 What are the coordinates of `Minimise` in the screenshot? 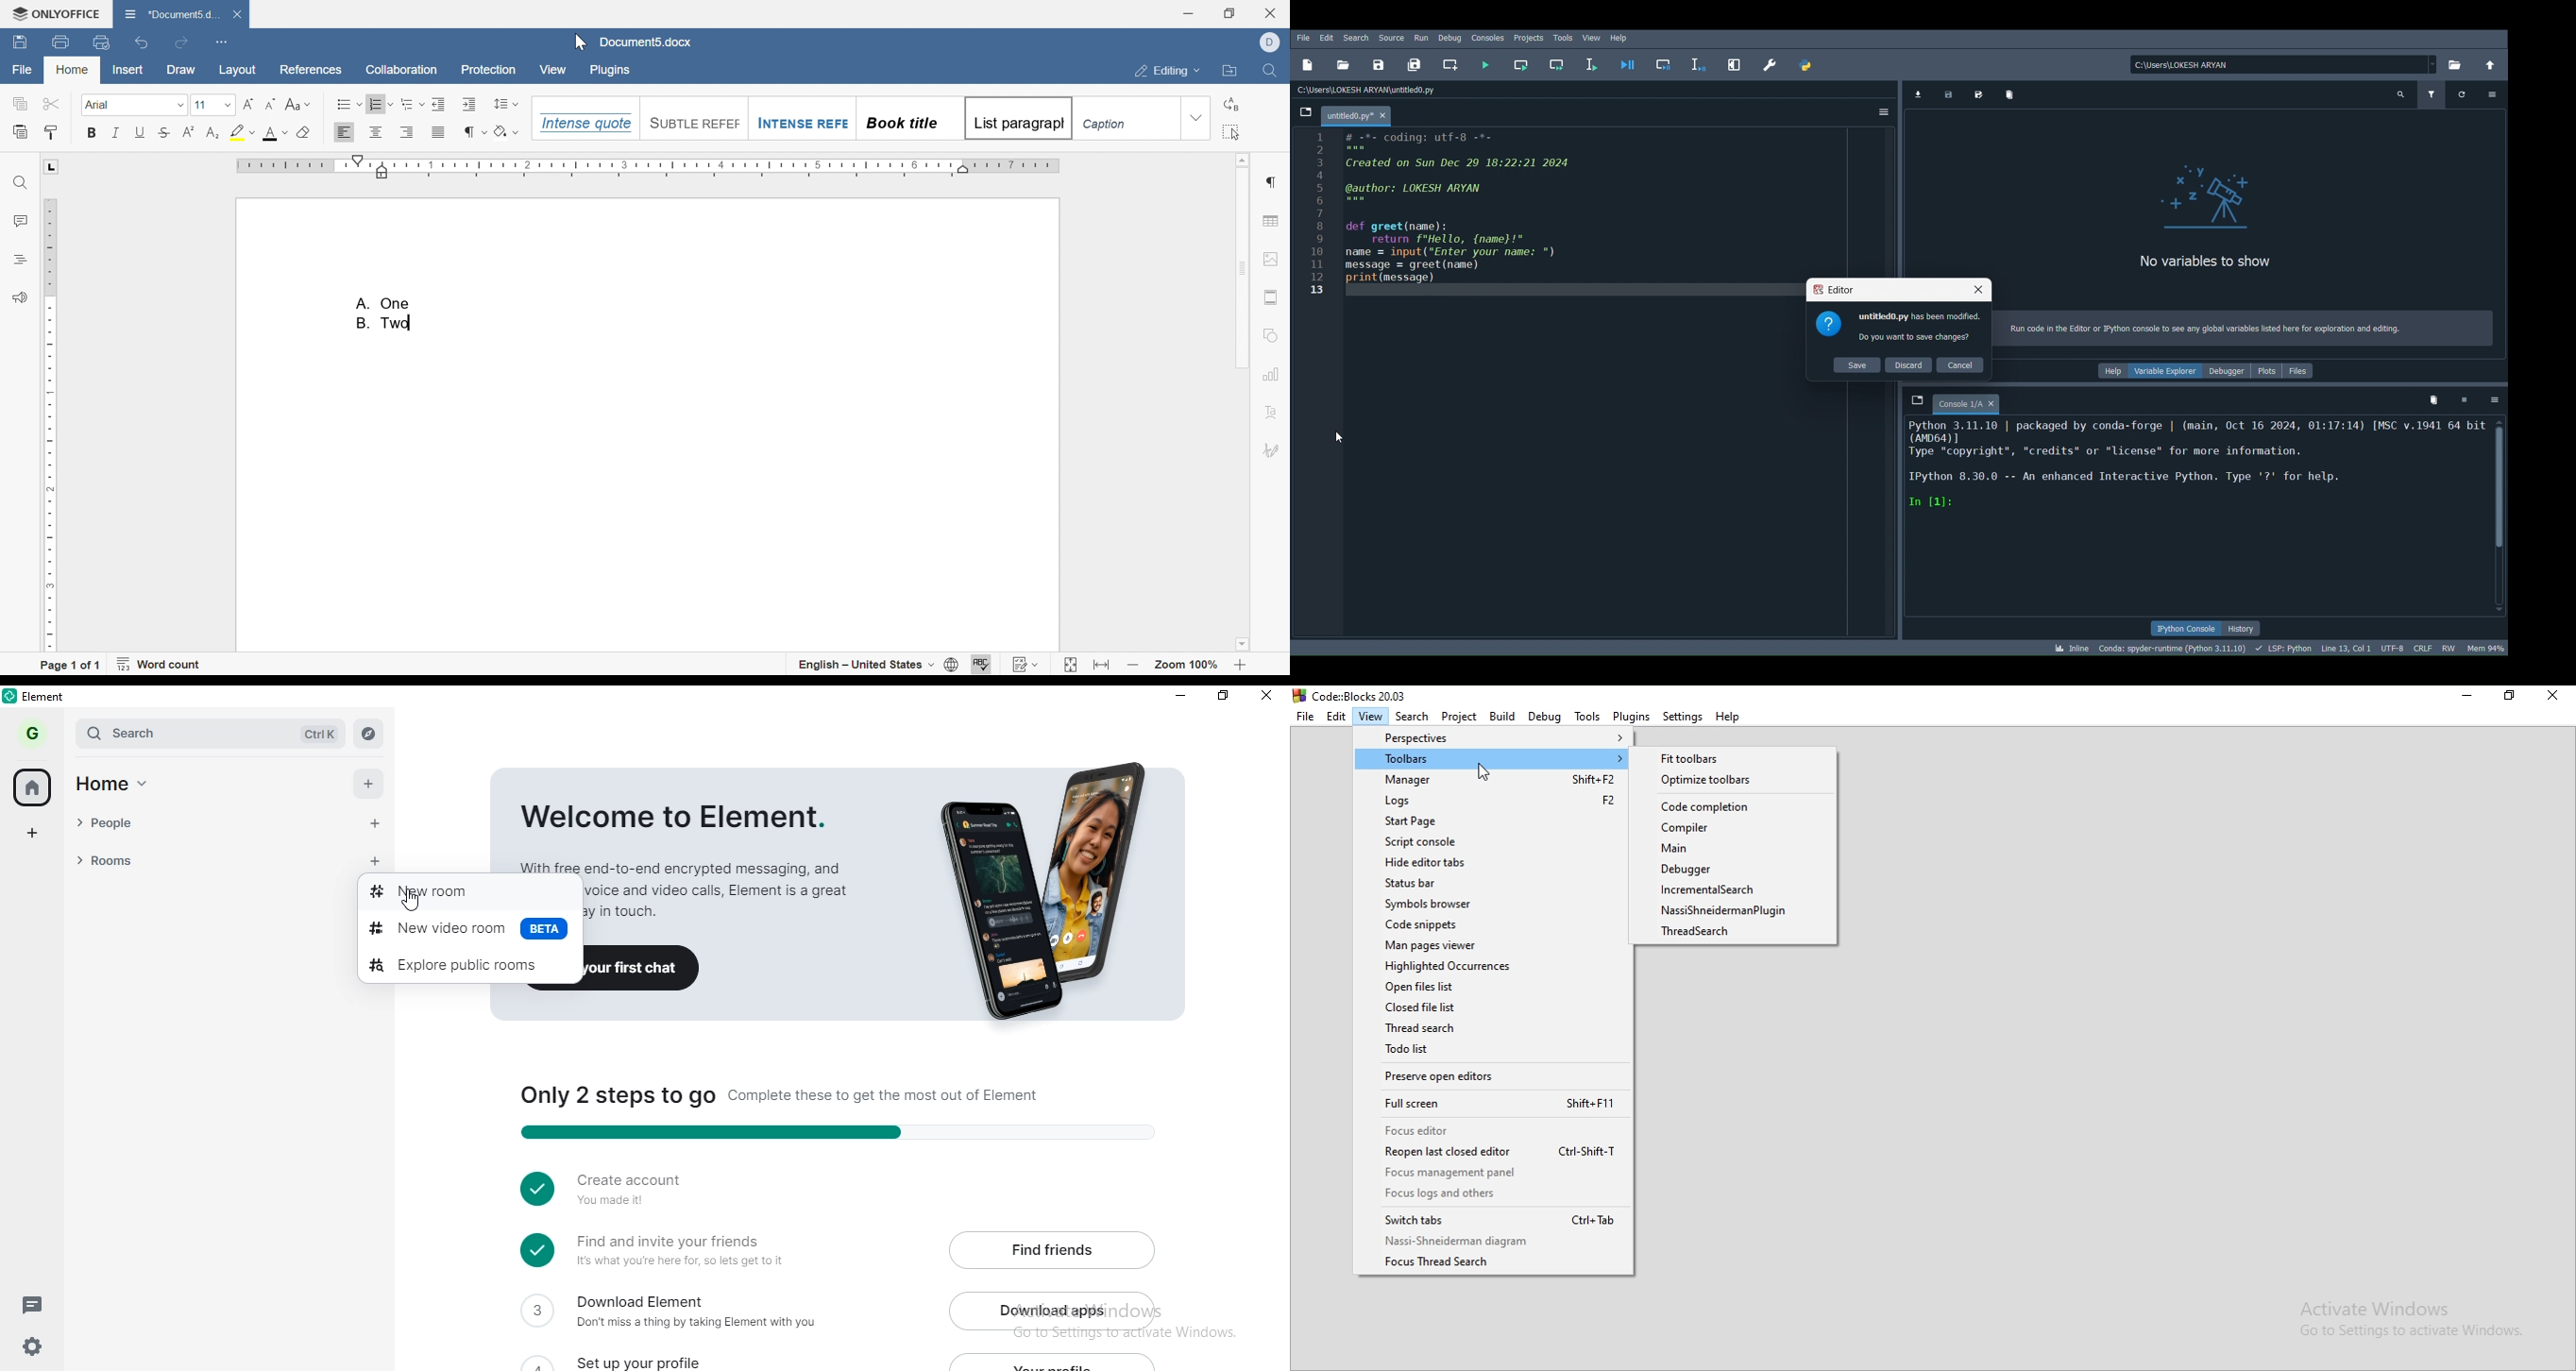 It's located at (2471, 699).